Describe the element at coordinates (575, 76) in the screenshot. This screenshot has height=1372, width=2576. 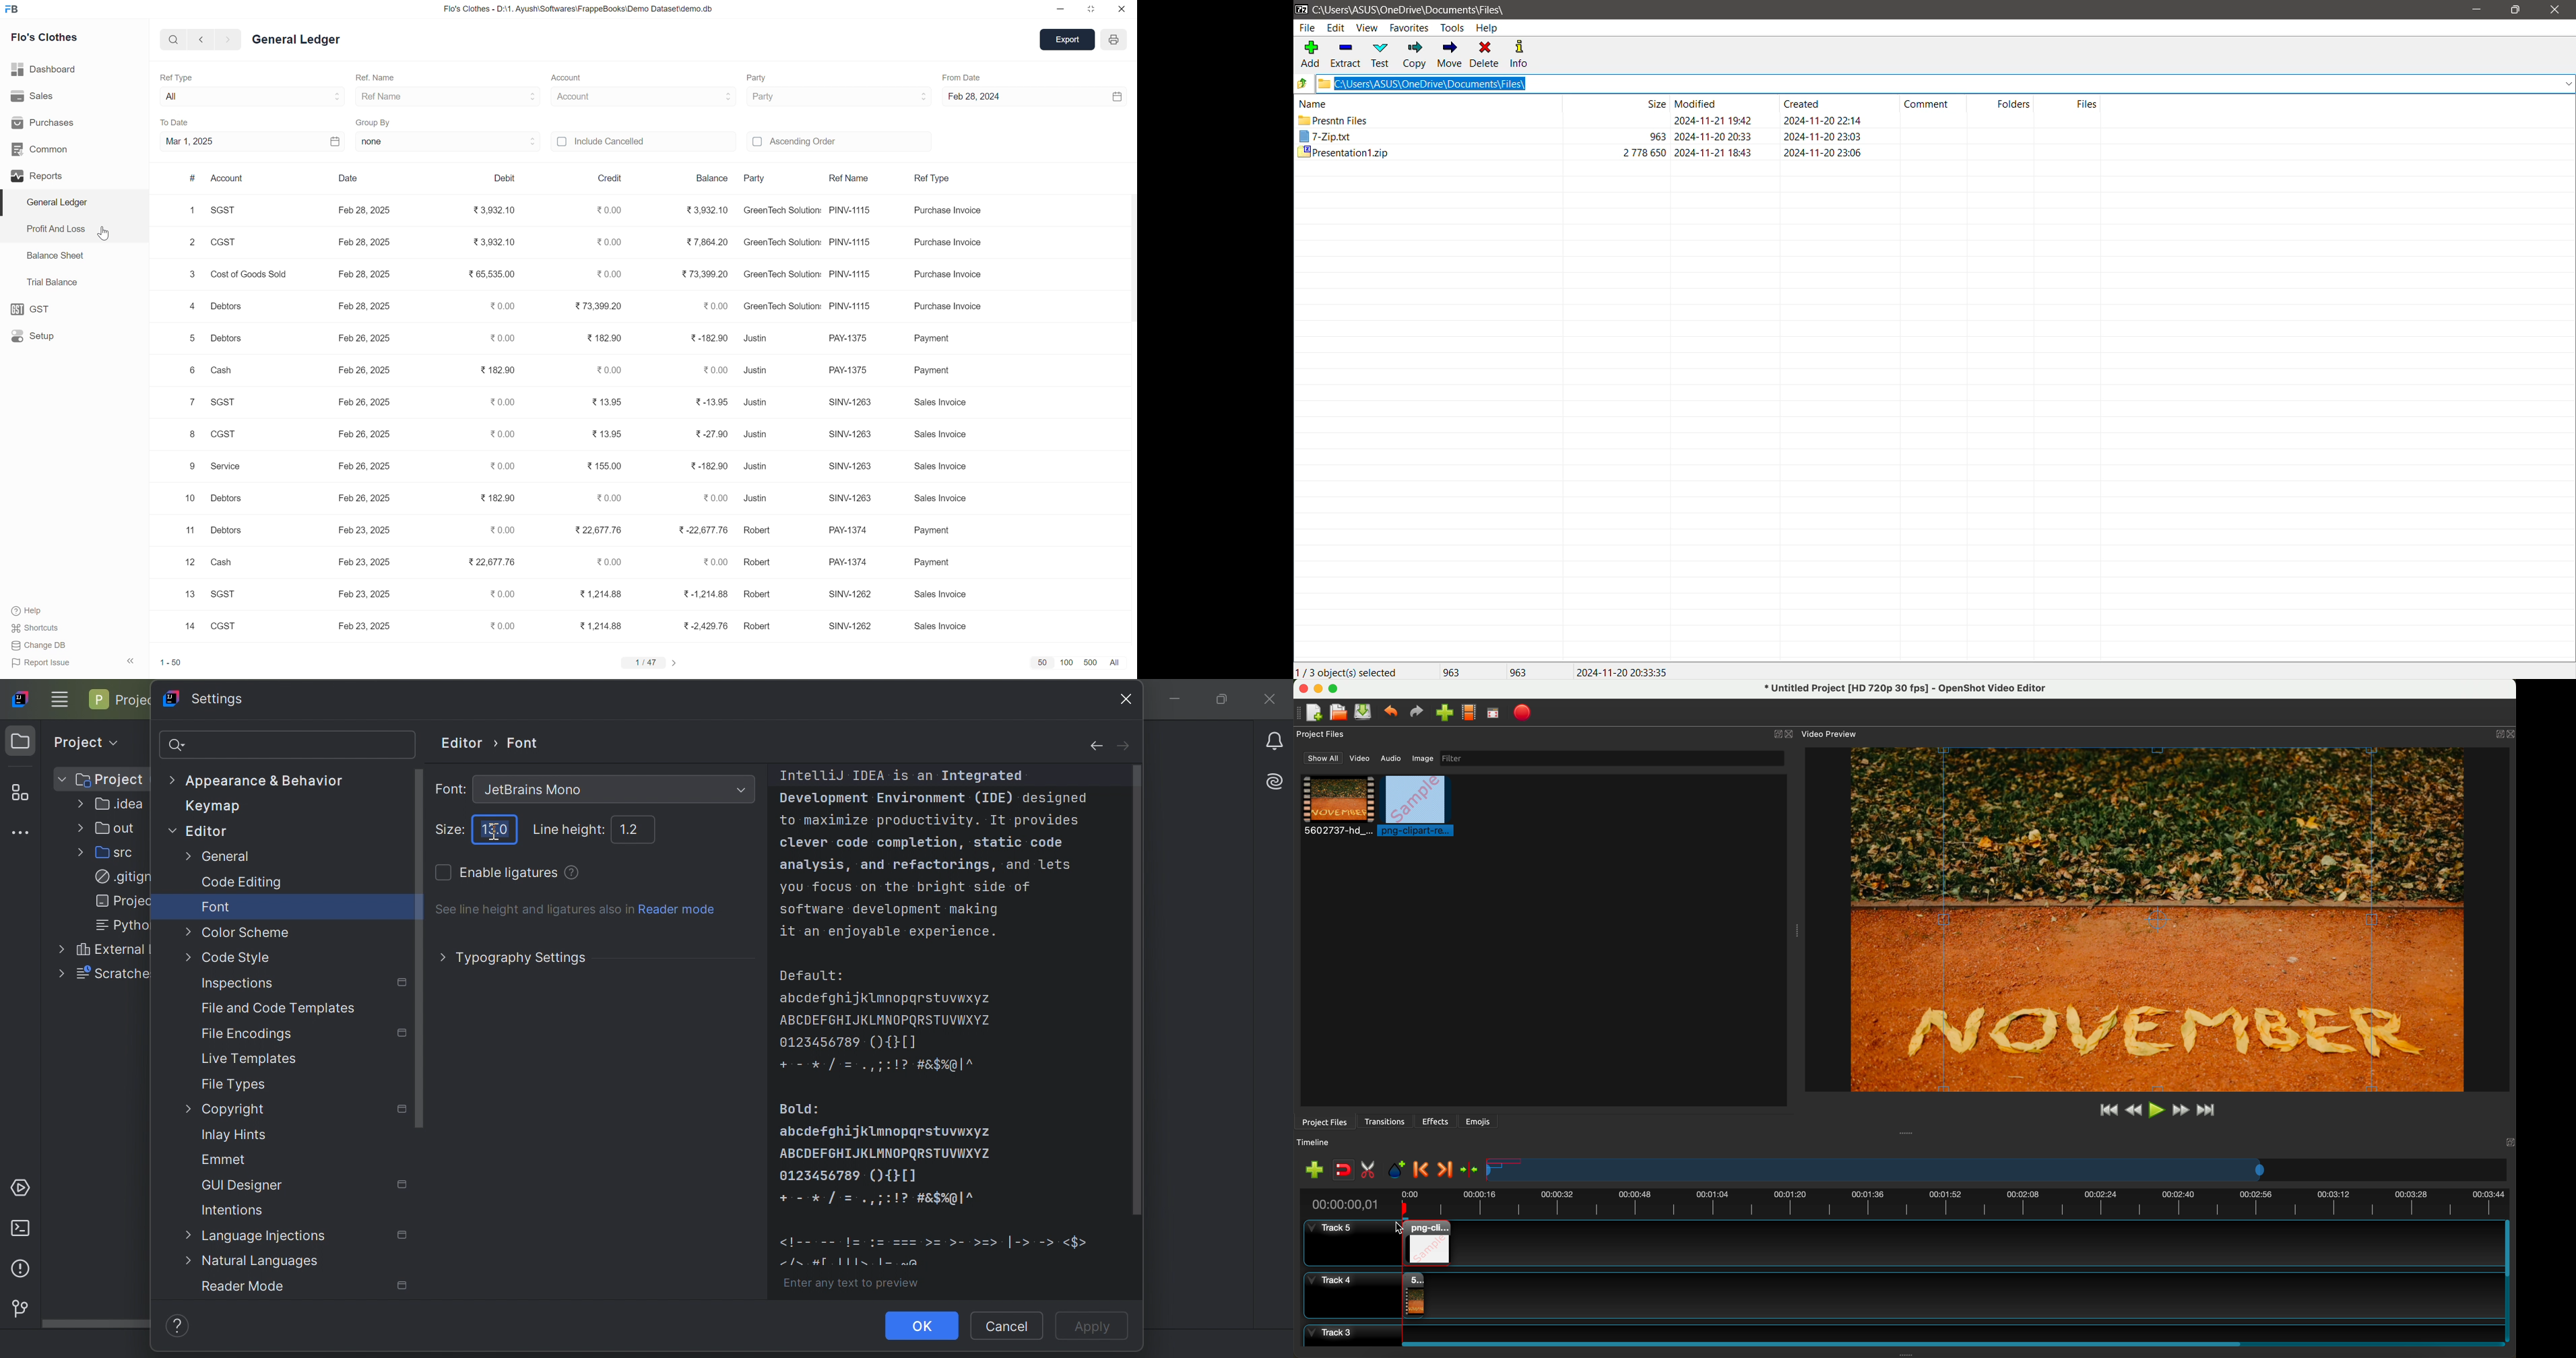
I see `Account` at that location.